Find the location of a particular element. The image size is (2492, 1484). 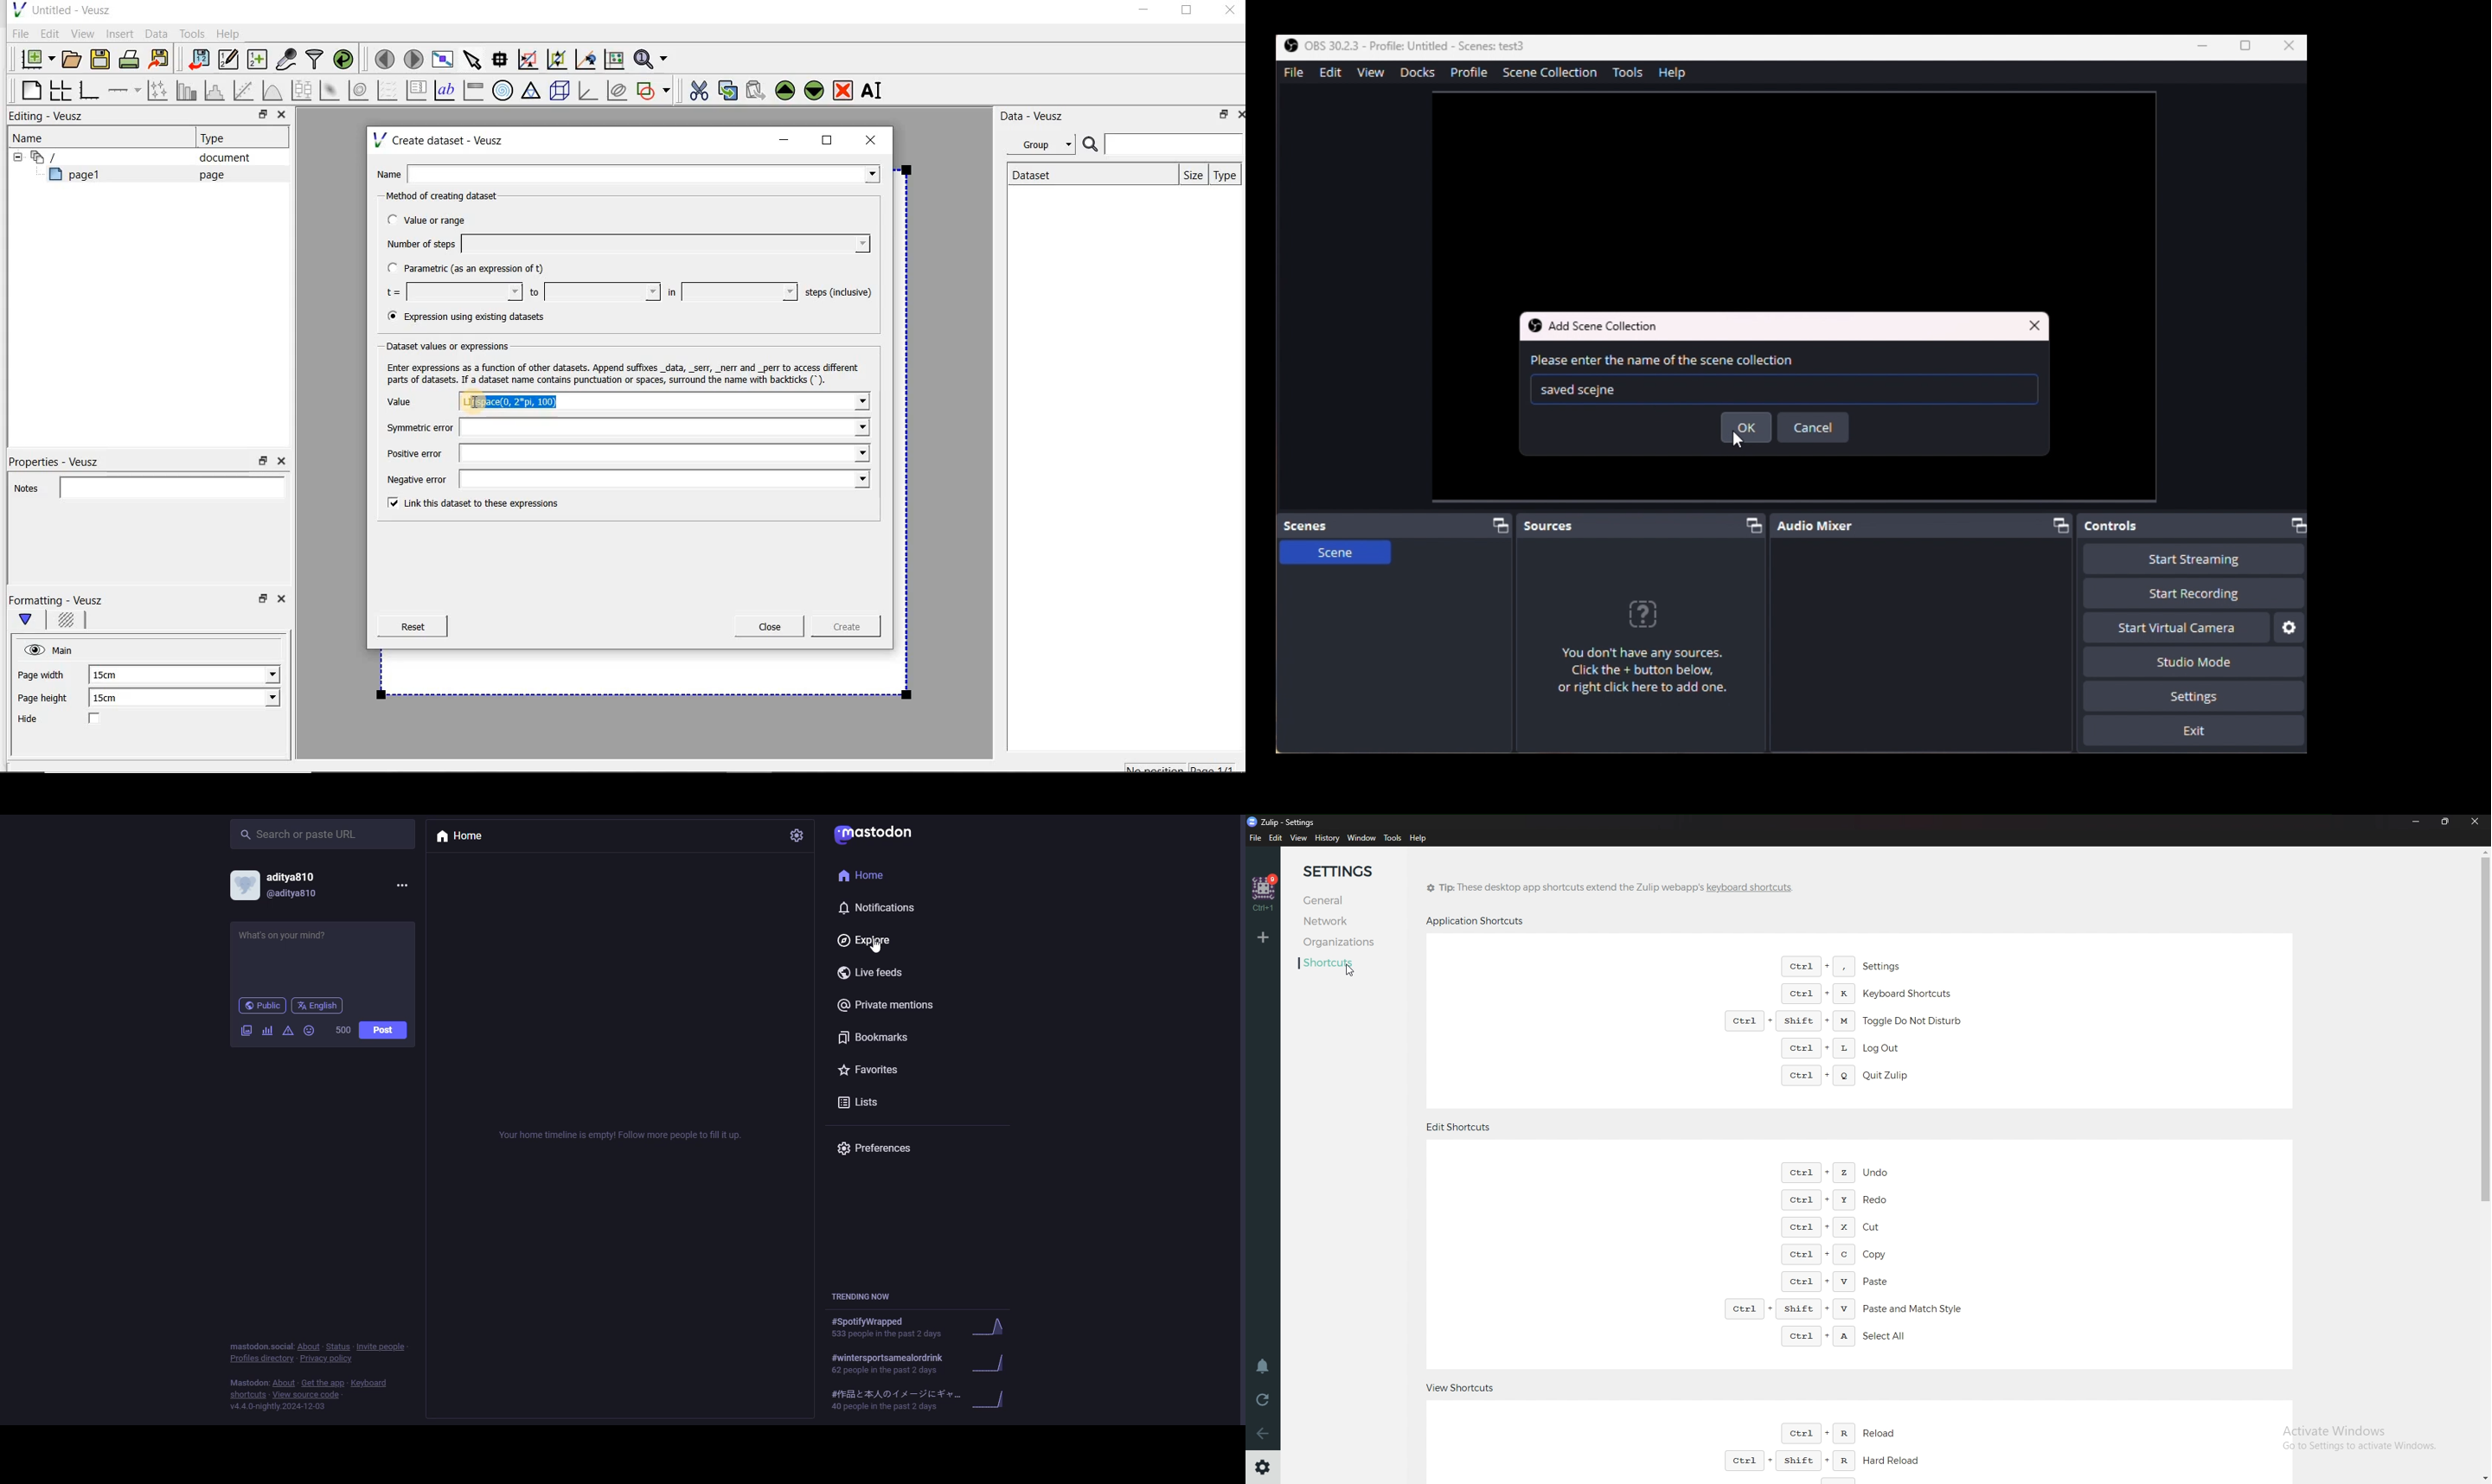

Go back is located at coordinates (1262, 1432).